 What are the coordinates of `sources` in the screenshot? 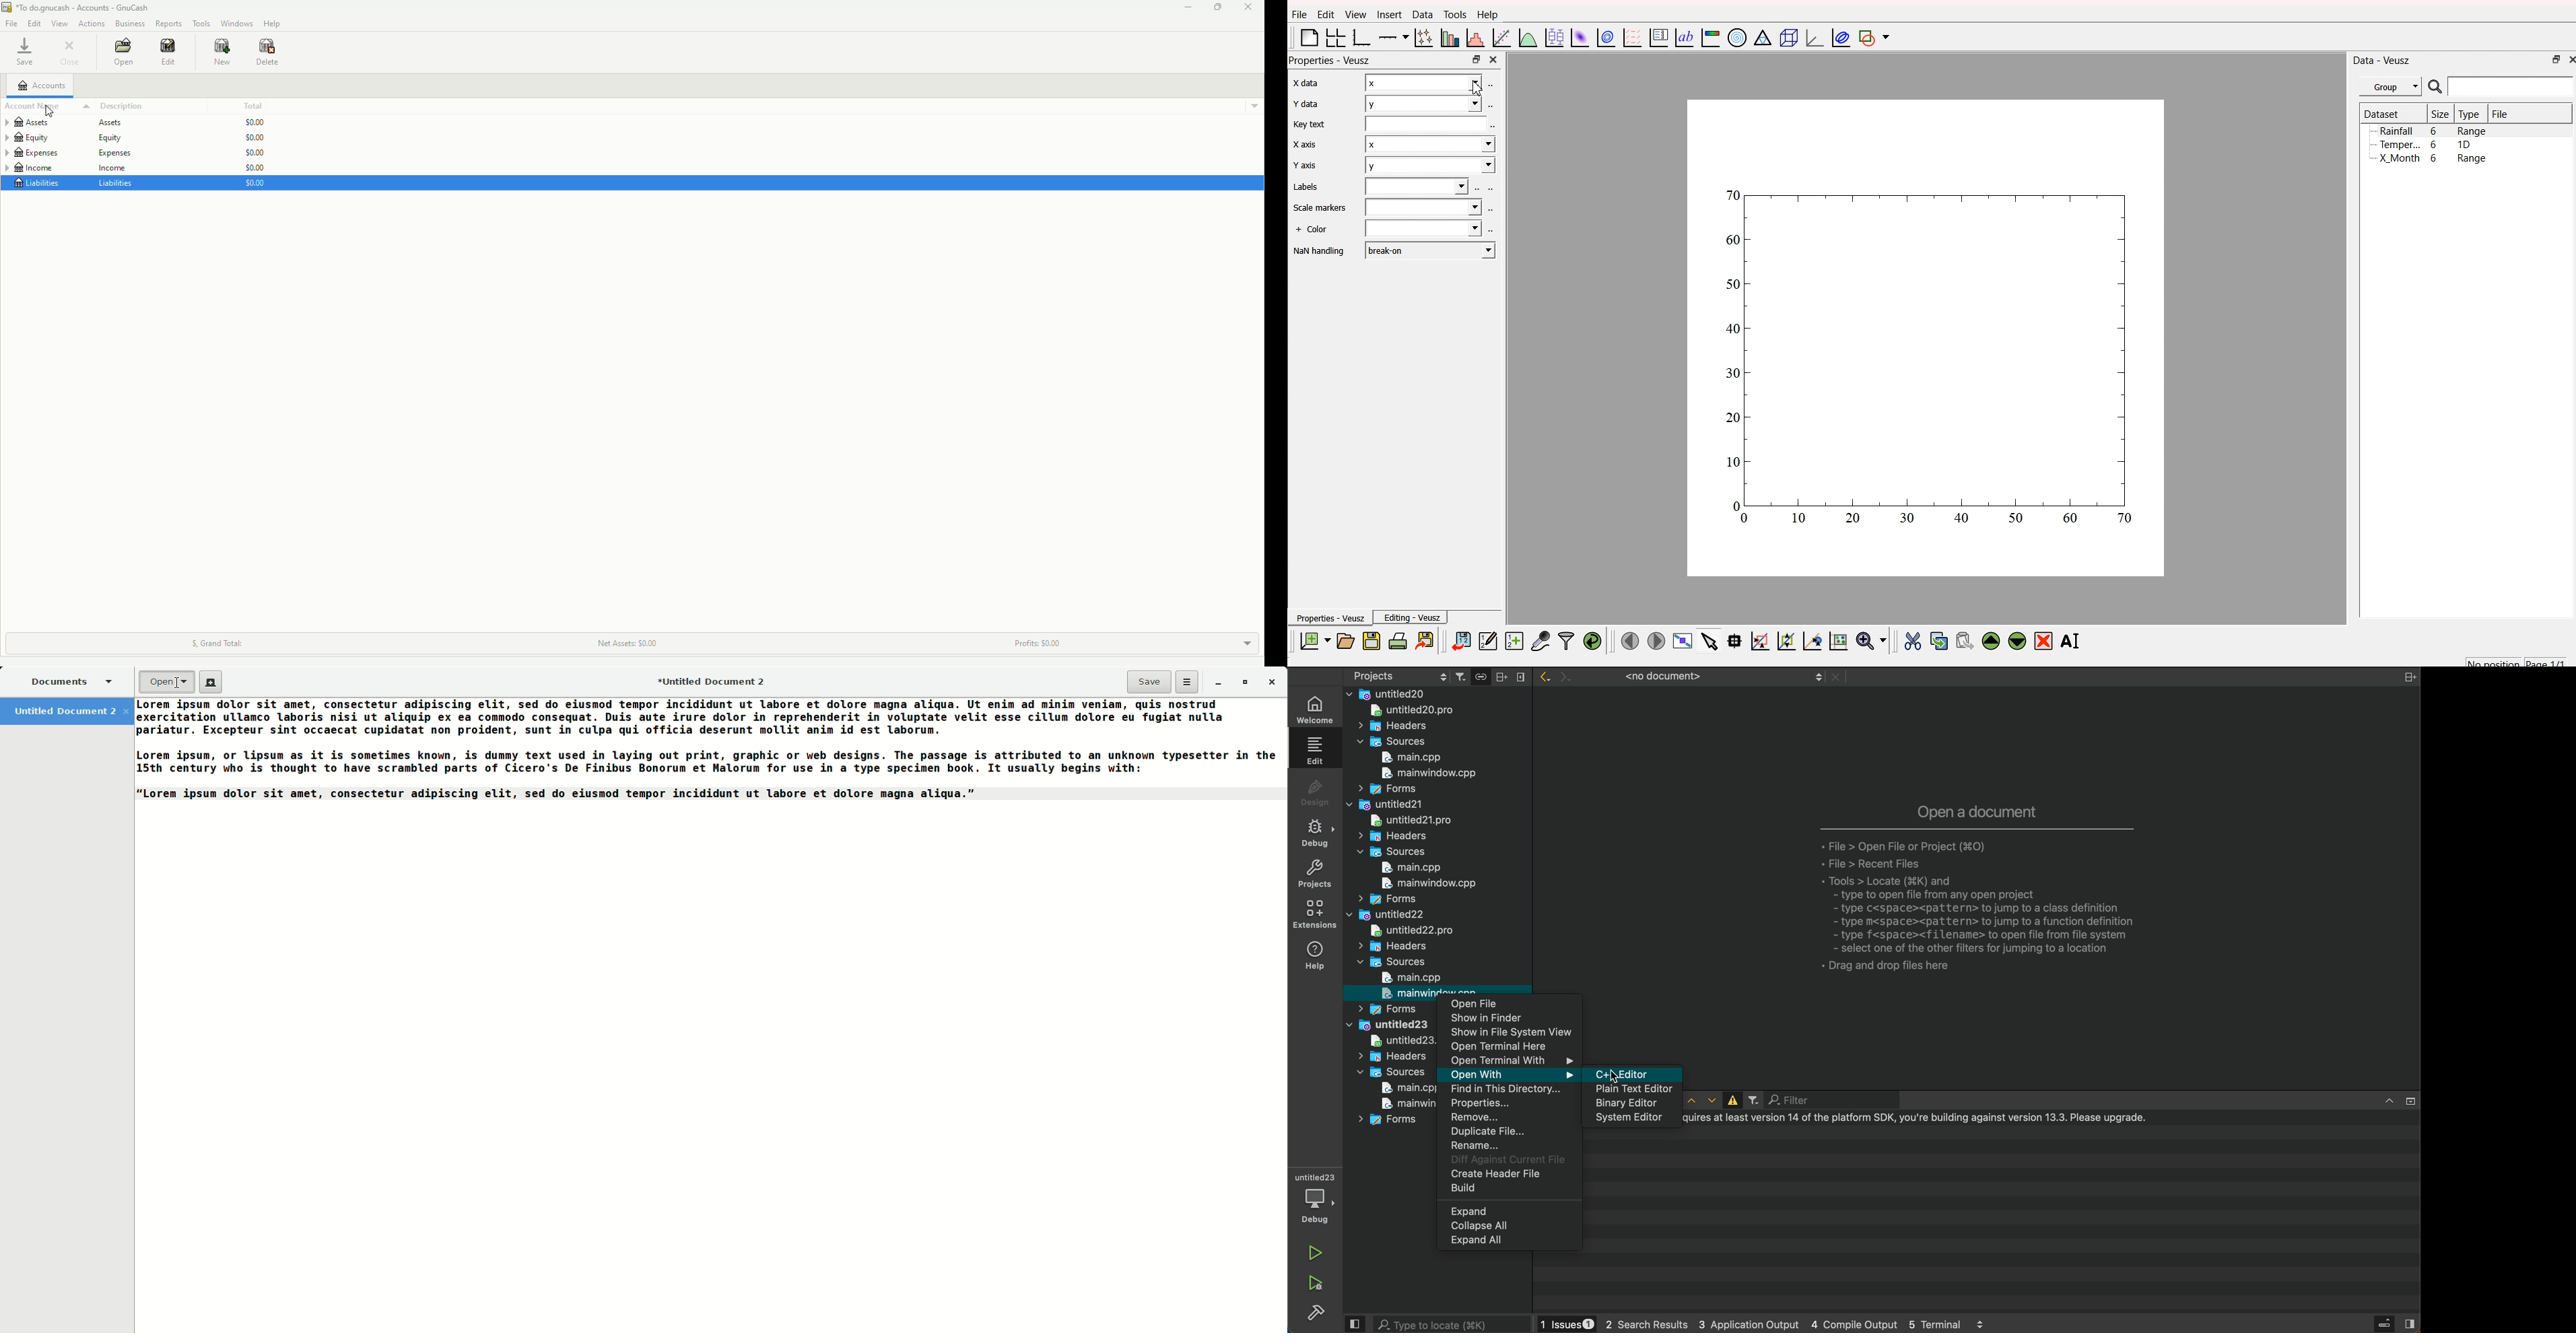 It's located at (1395, 742).